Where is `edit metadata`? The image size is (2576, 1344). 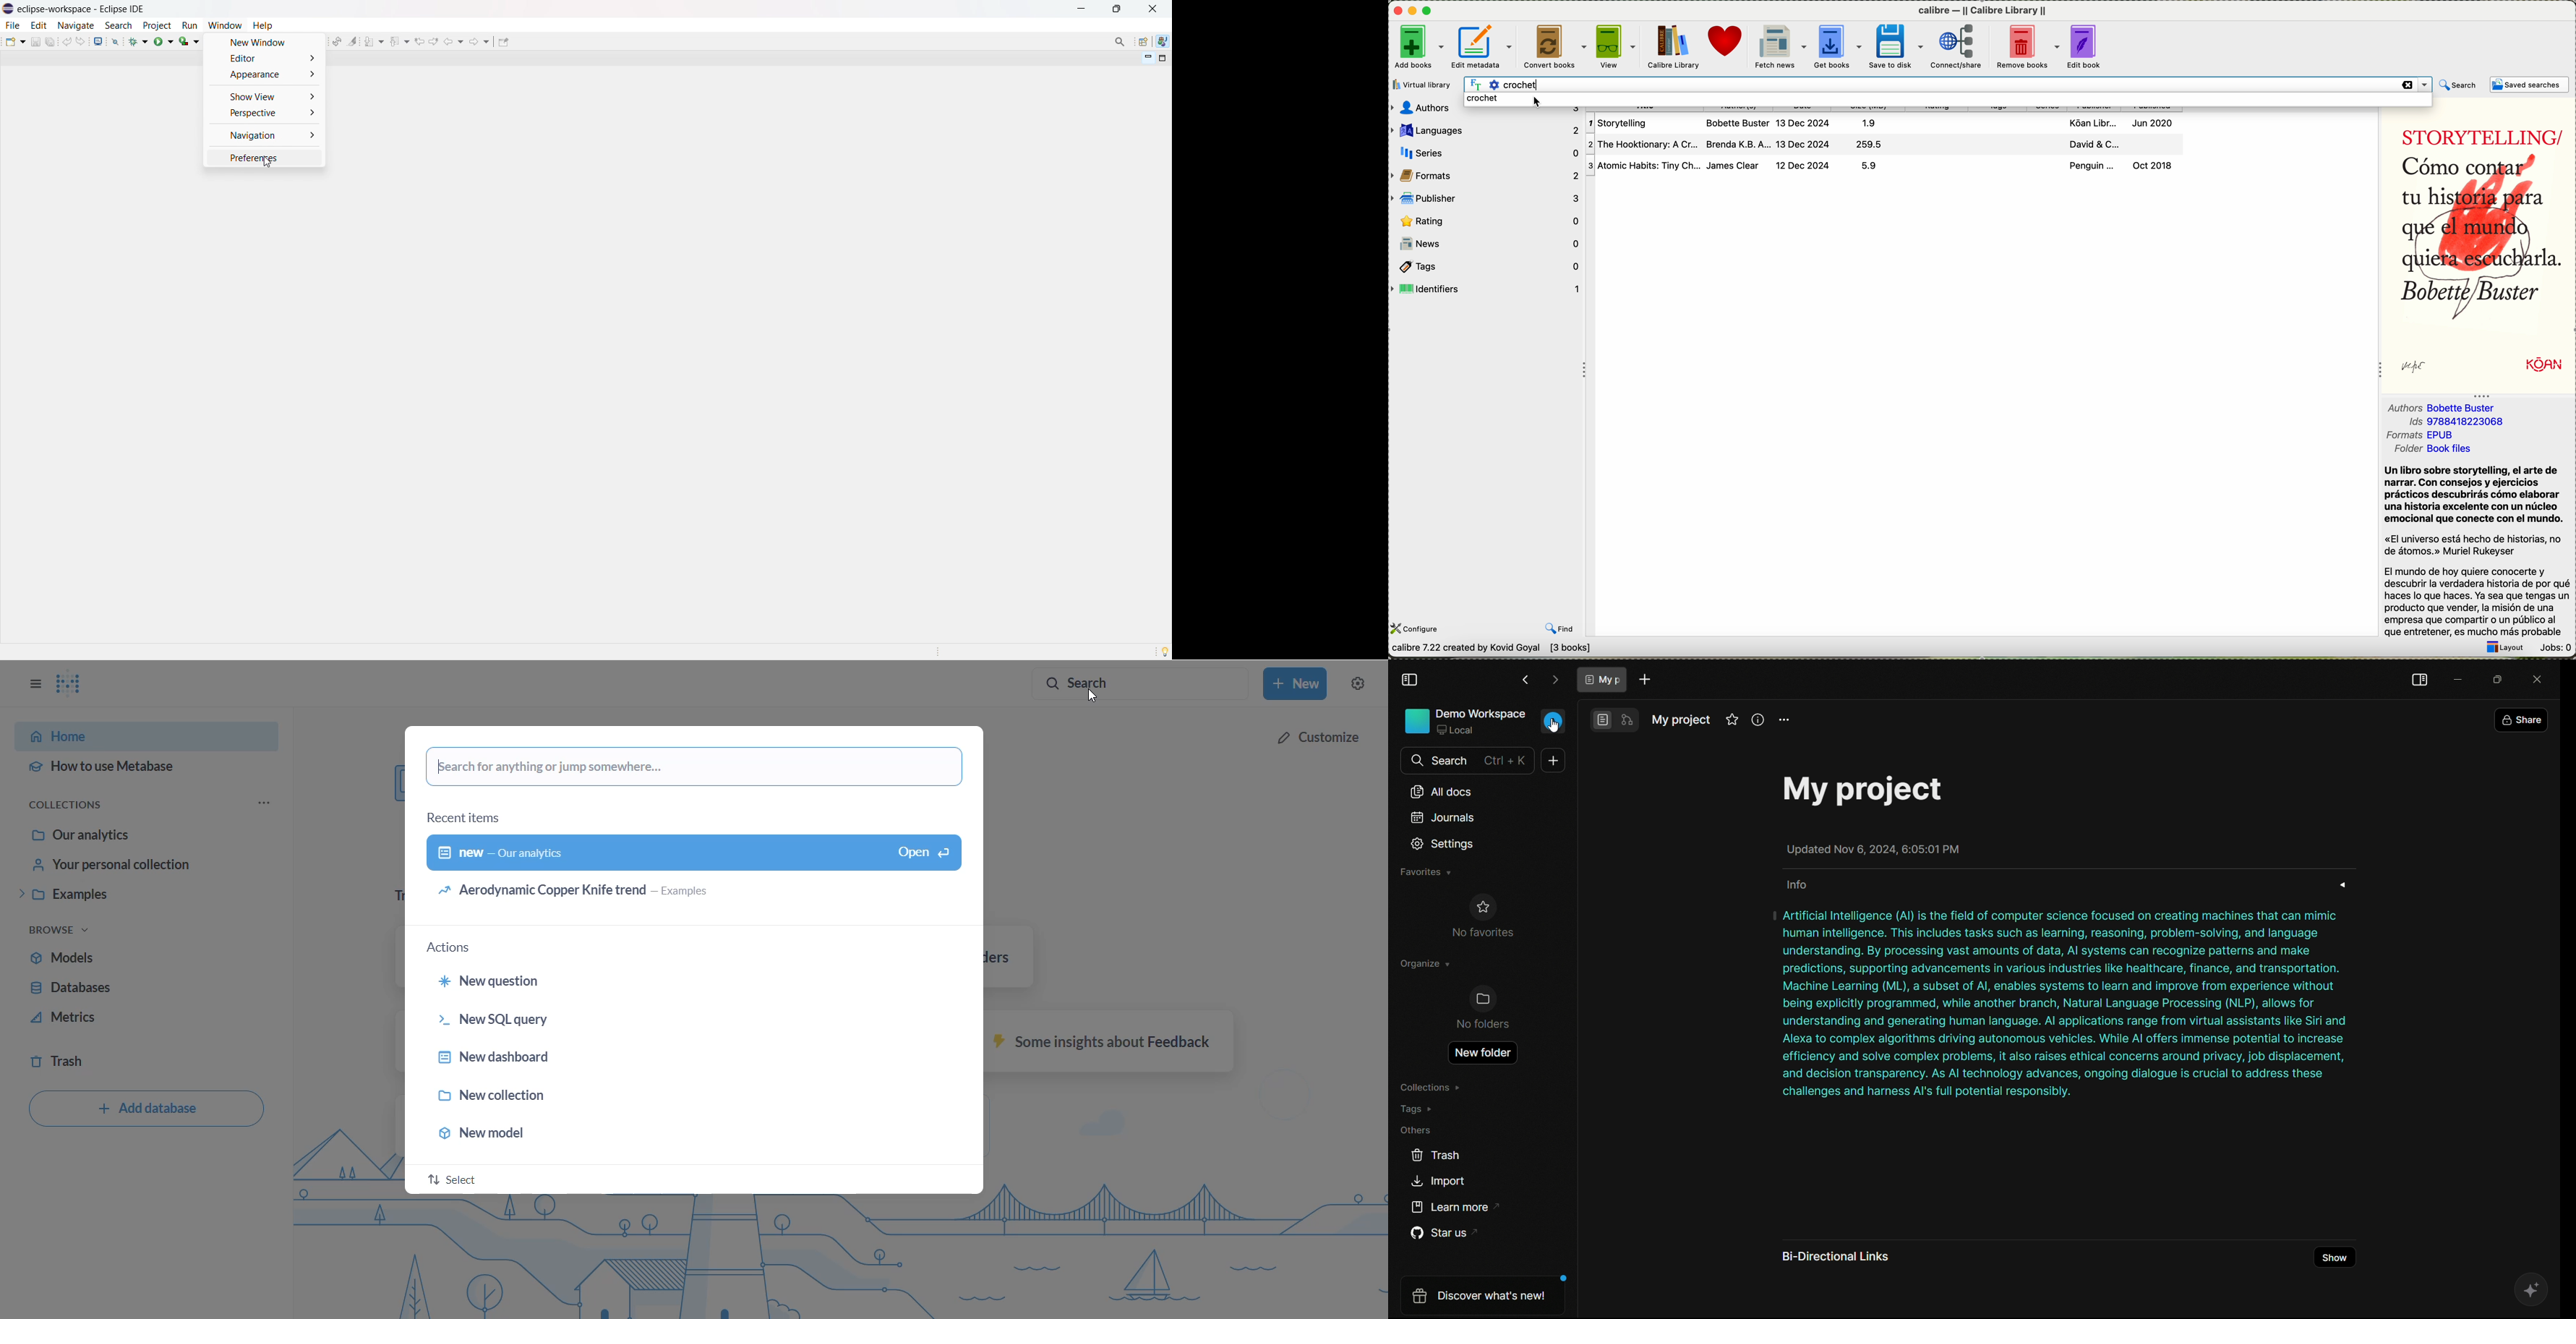
edit metadata is located at coordinates (1483, 46).